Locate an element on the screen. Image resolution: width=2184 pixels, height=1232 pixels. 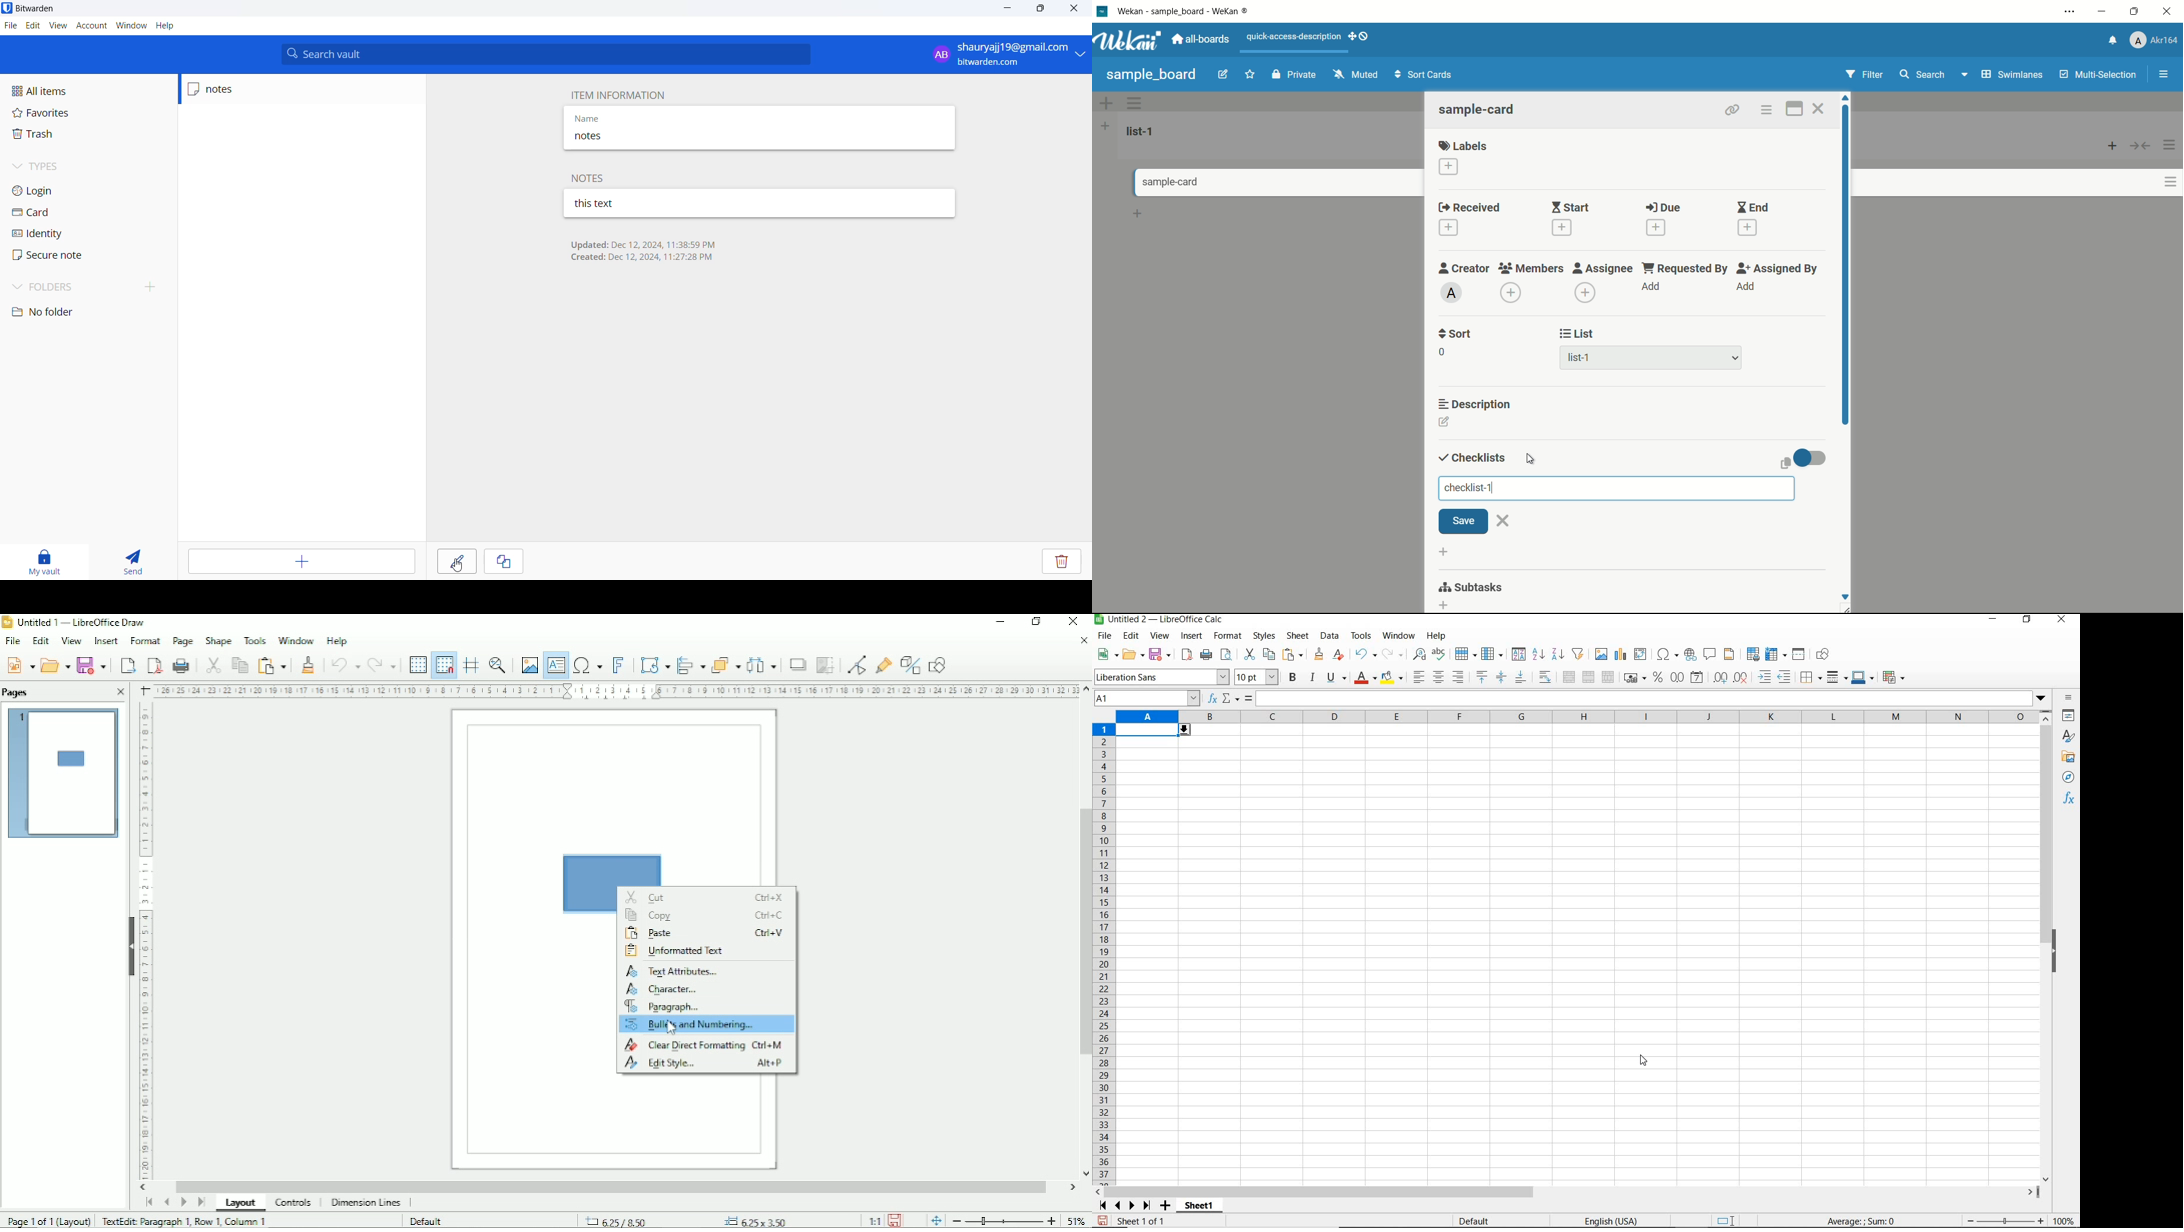
Toggle extrusion is located at coordinates (911, 664).